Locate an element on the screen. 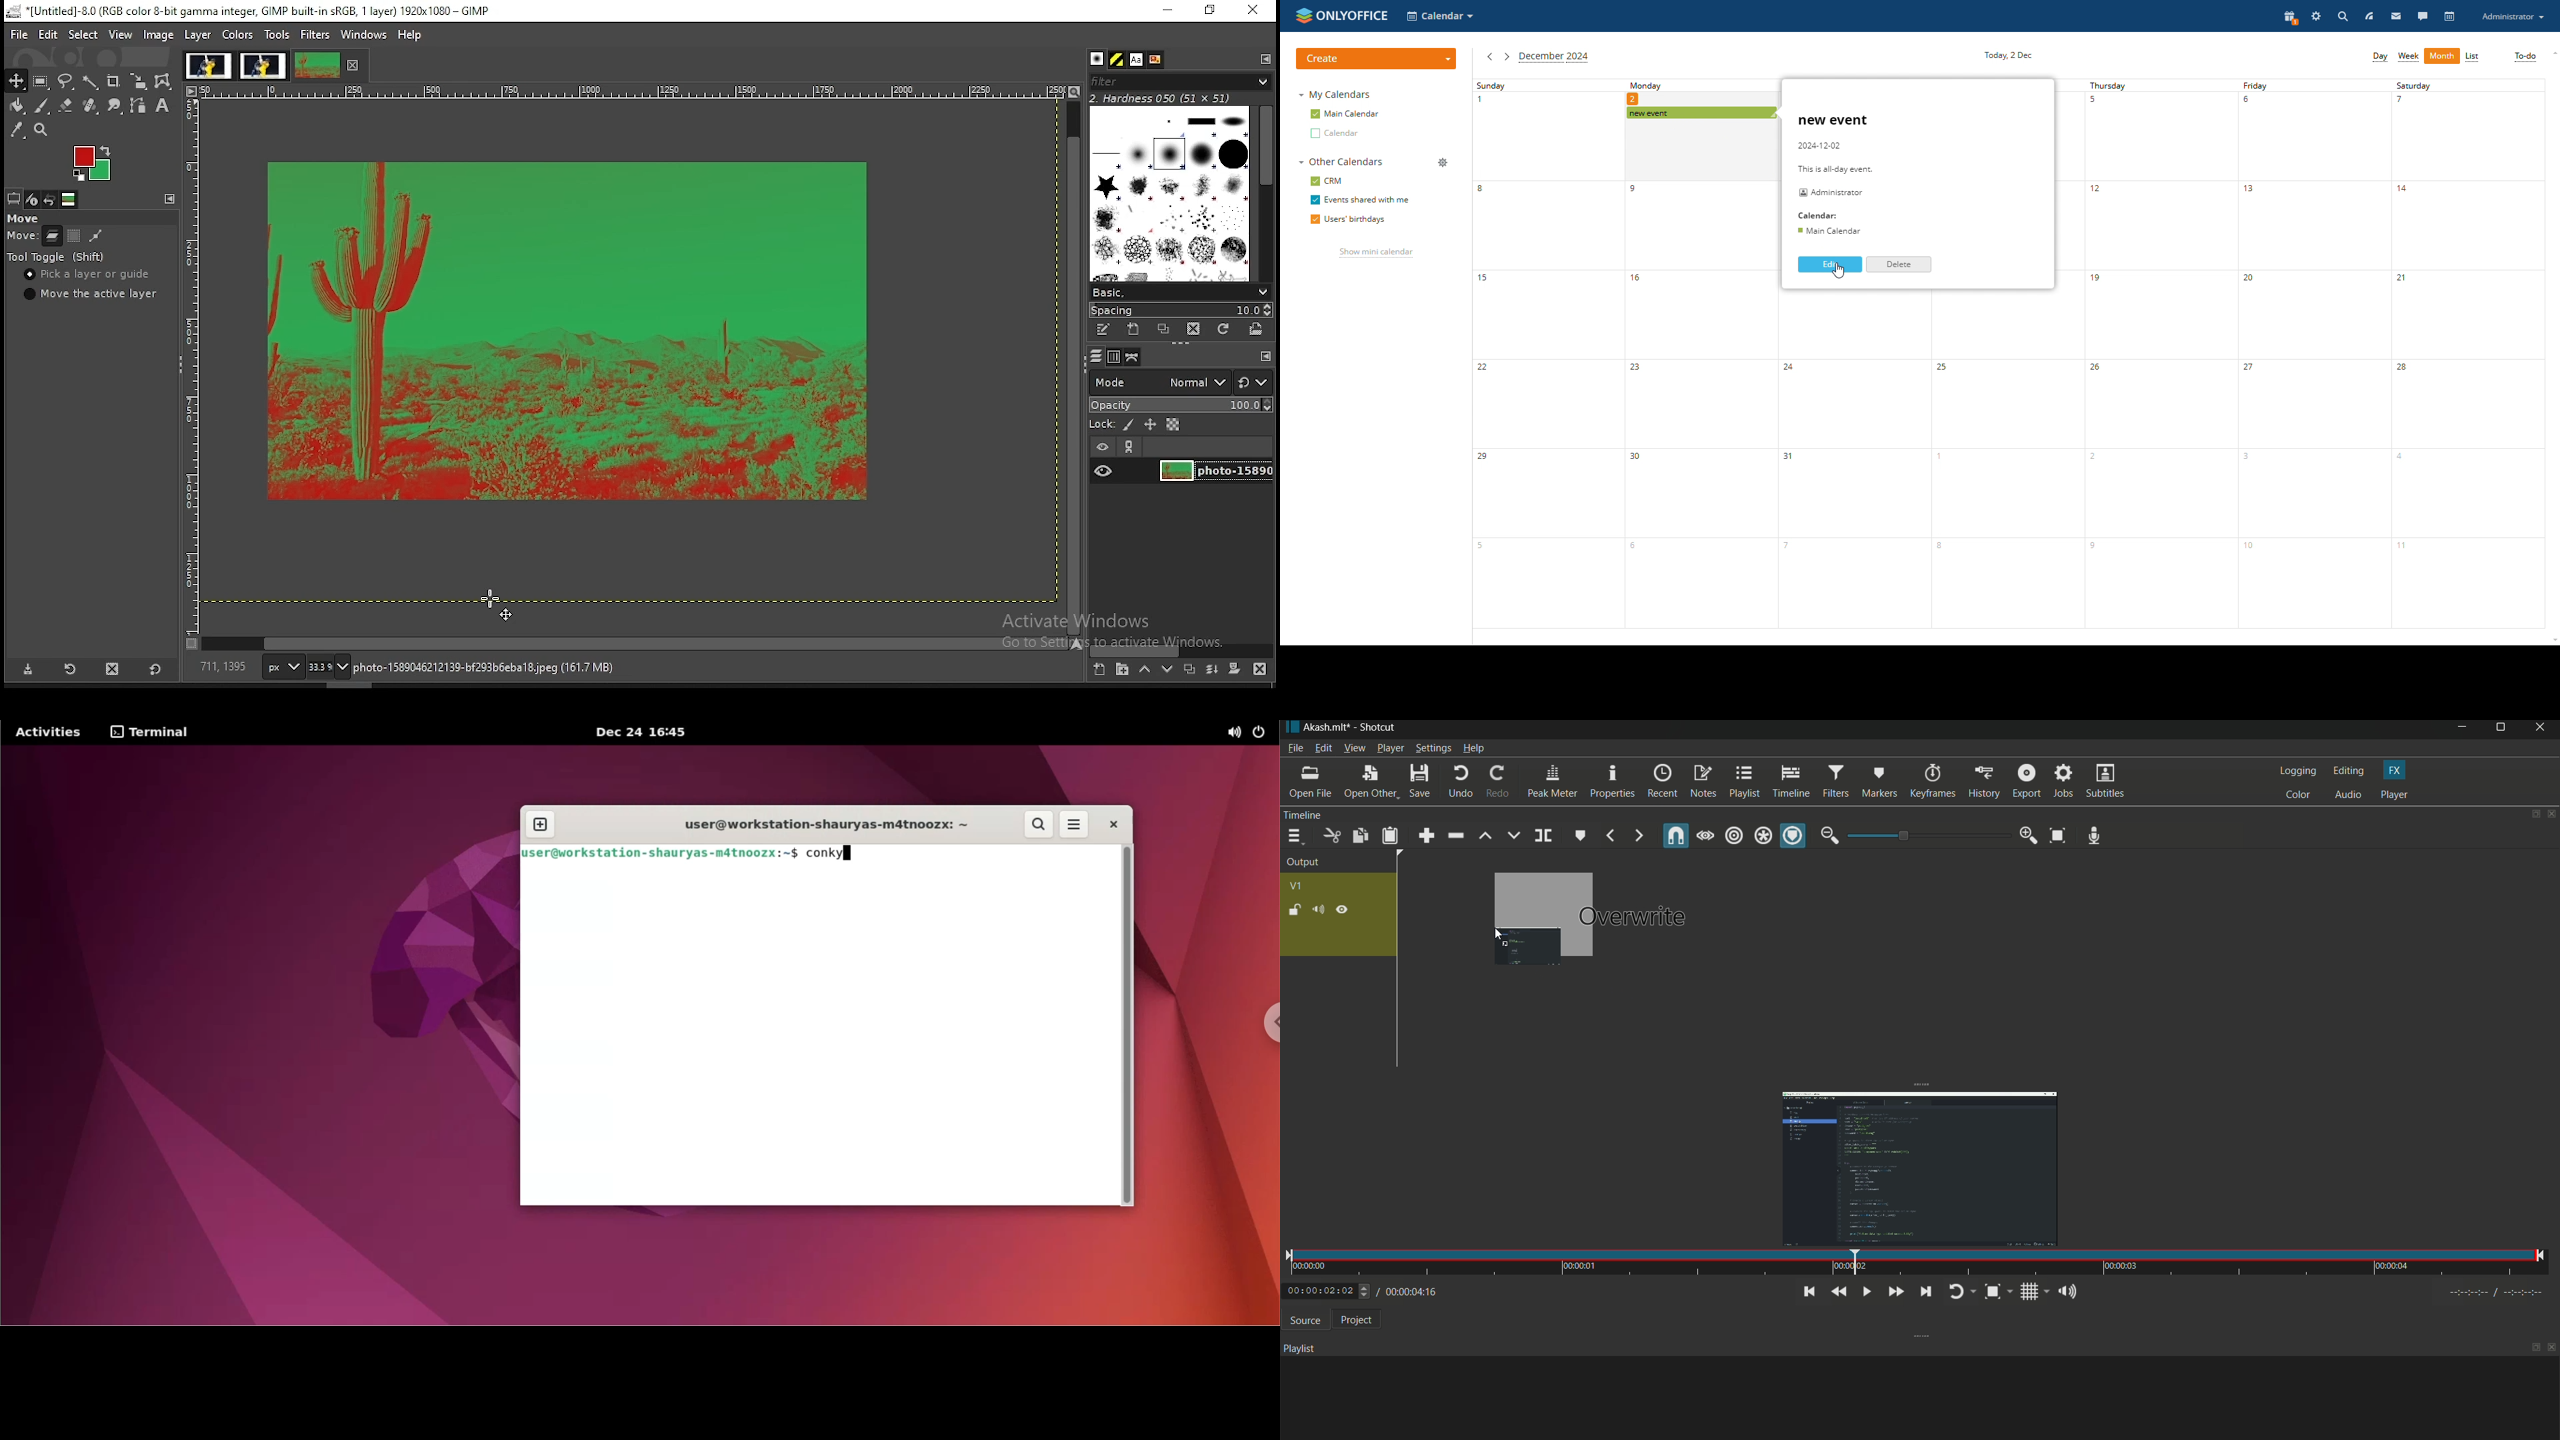  total time is located at coordinates (1427, 1329).